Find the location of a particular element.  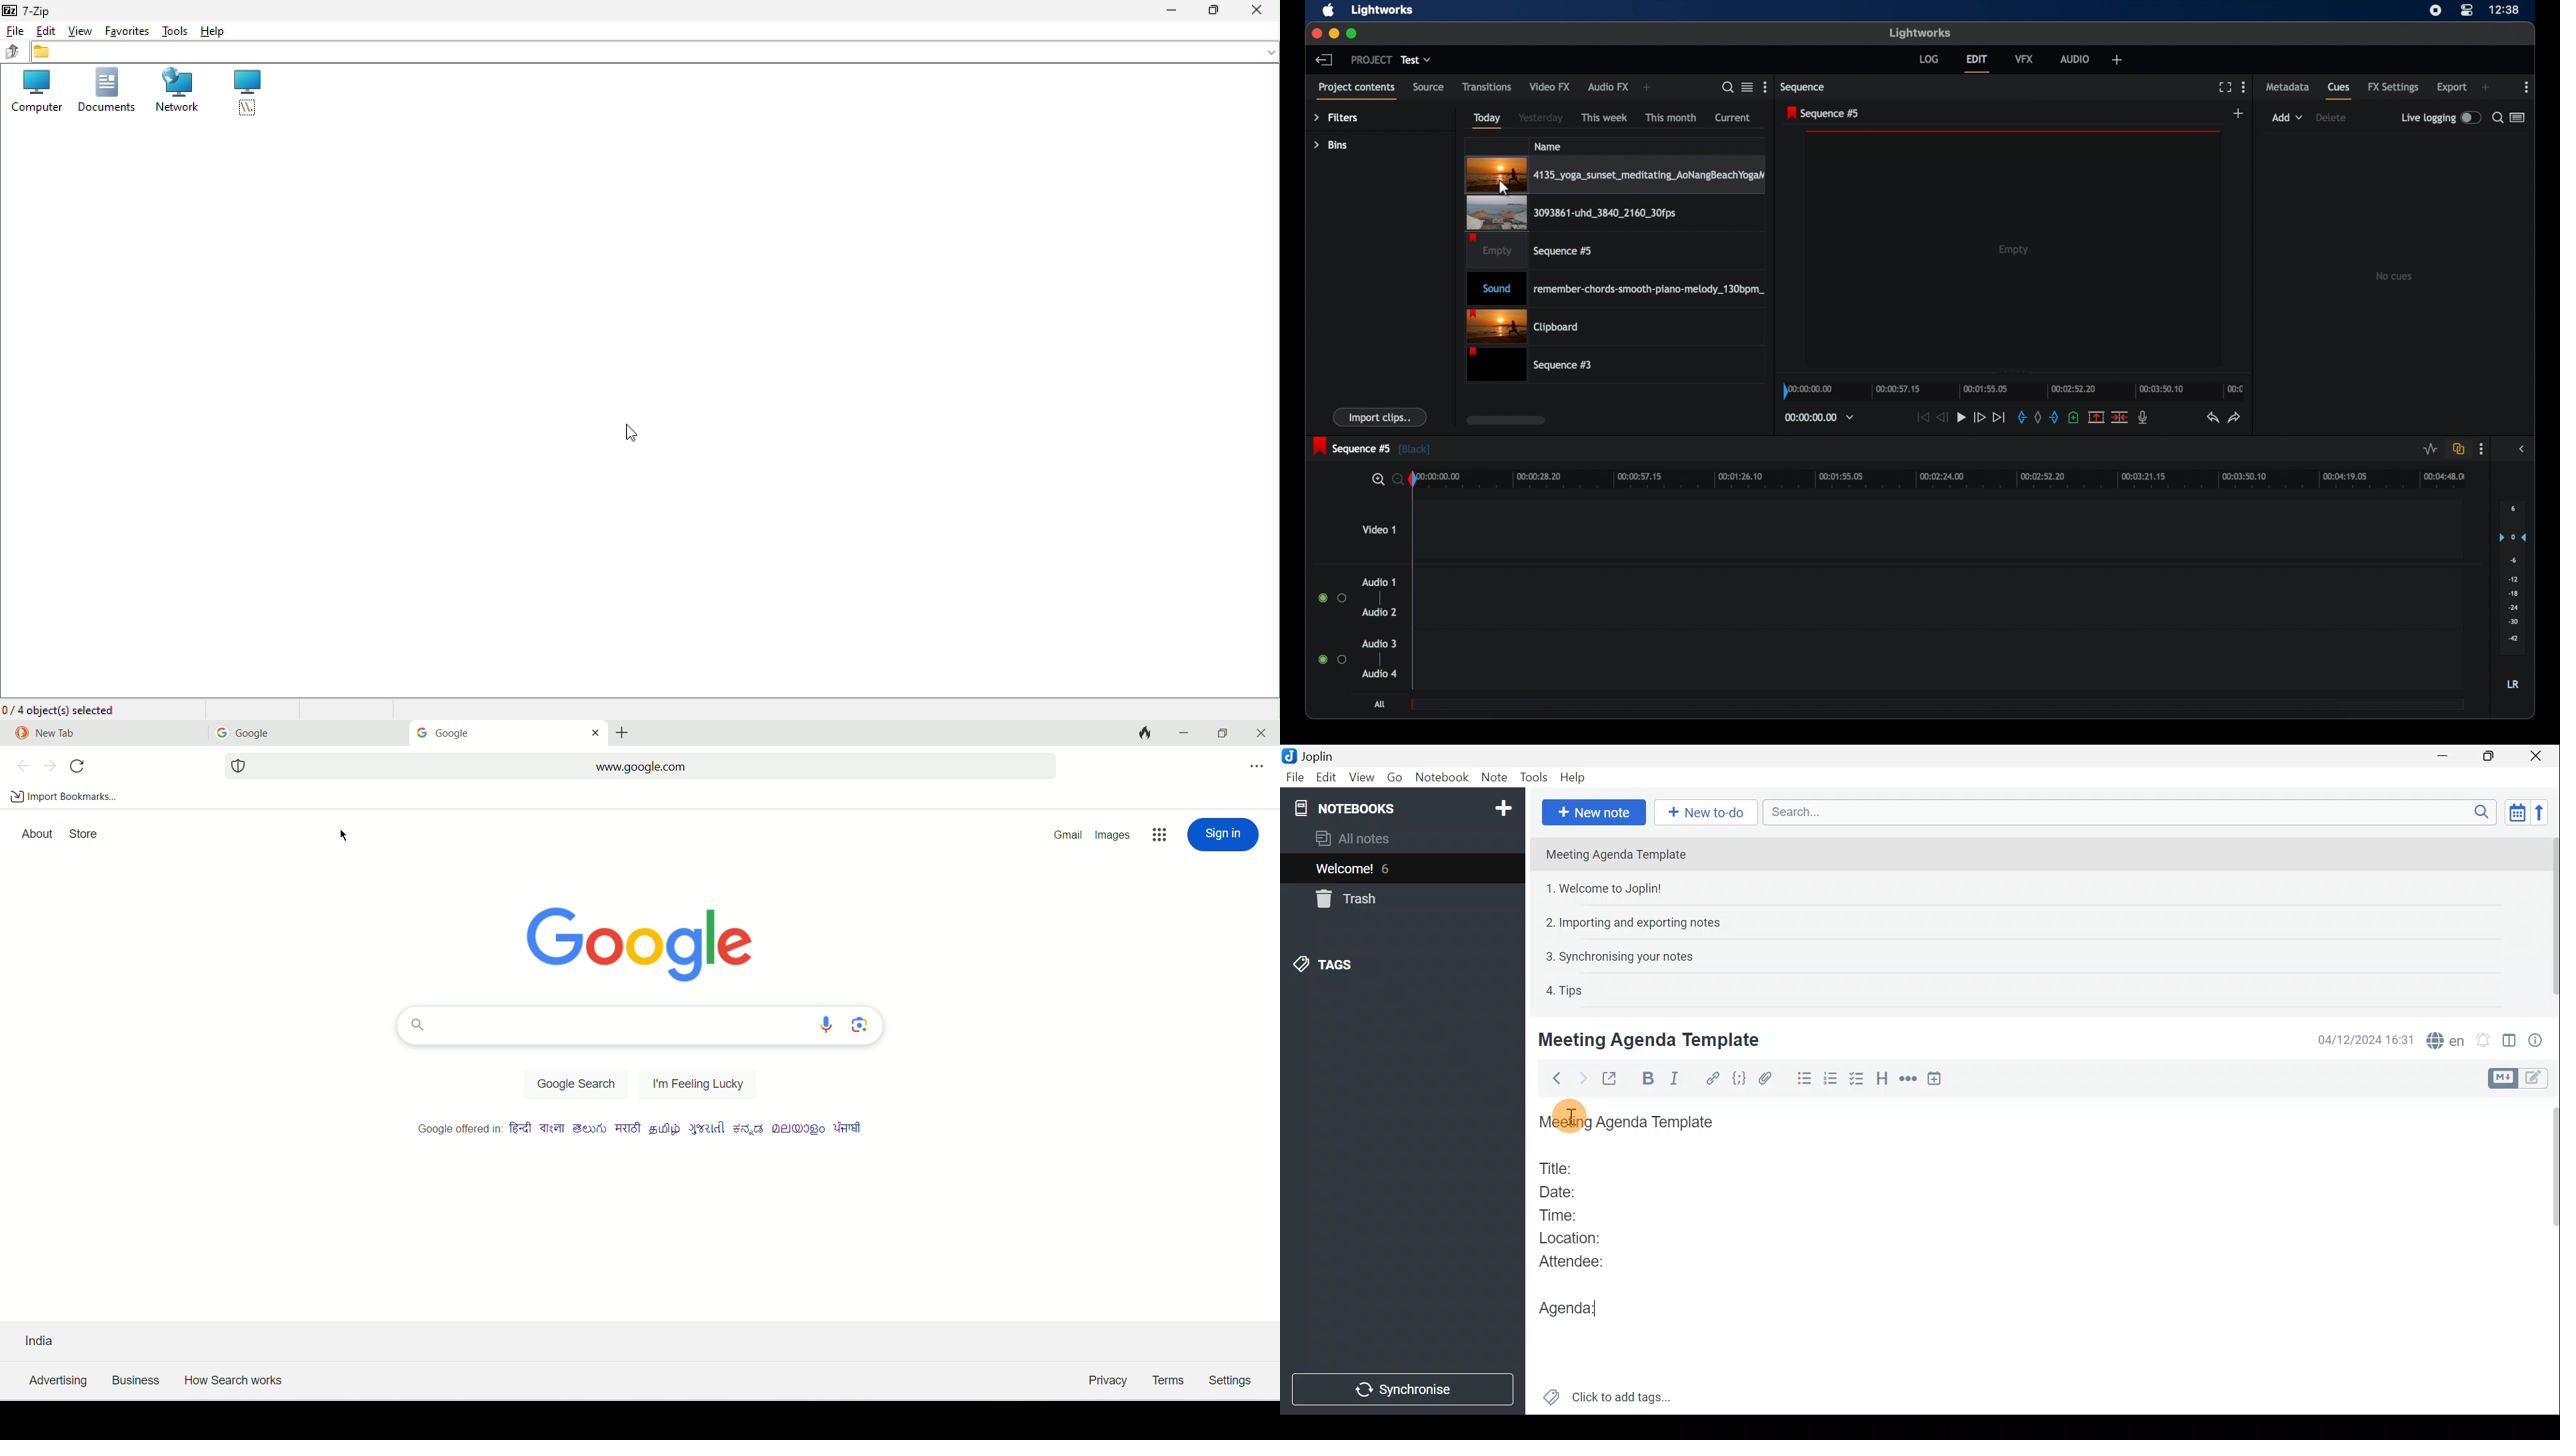

Toggle editors is located at coordinates (2537, 1079).